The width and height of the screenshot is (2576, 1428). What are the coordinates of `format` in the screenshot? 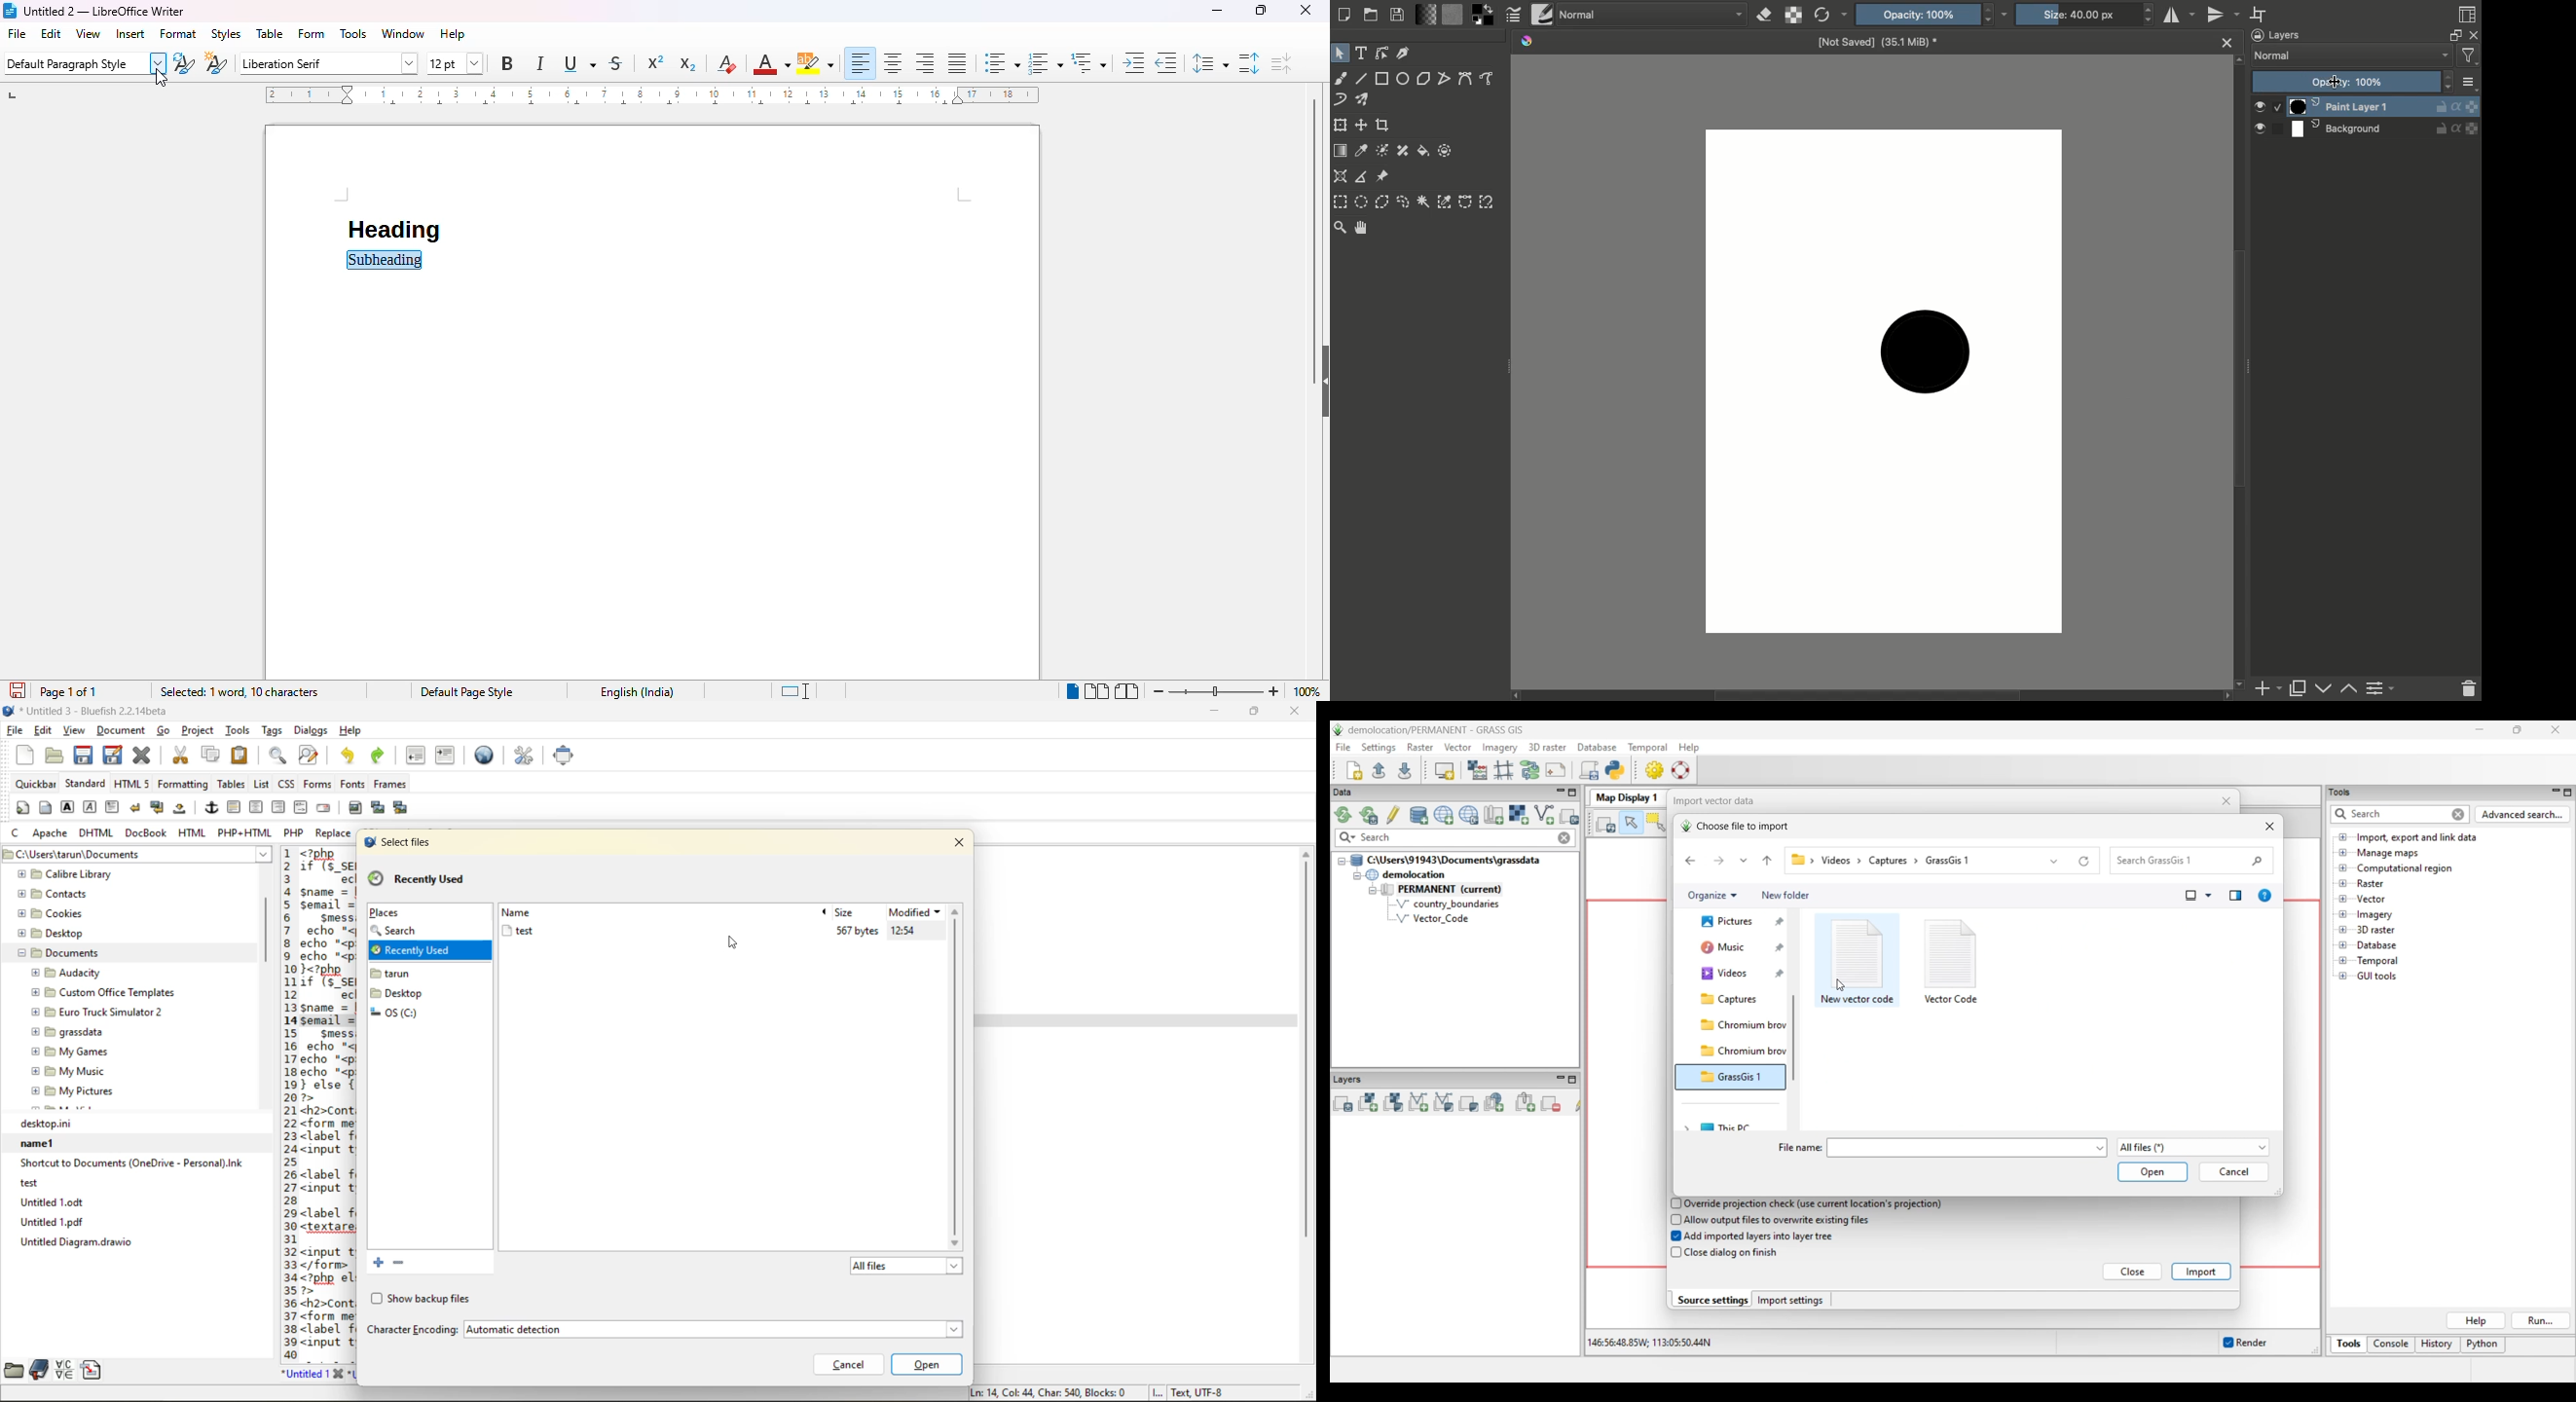 It's located at (179, 34).